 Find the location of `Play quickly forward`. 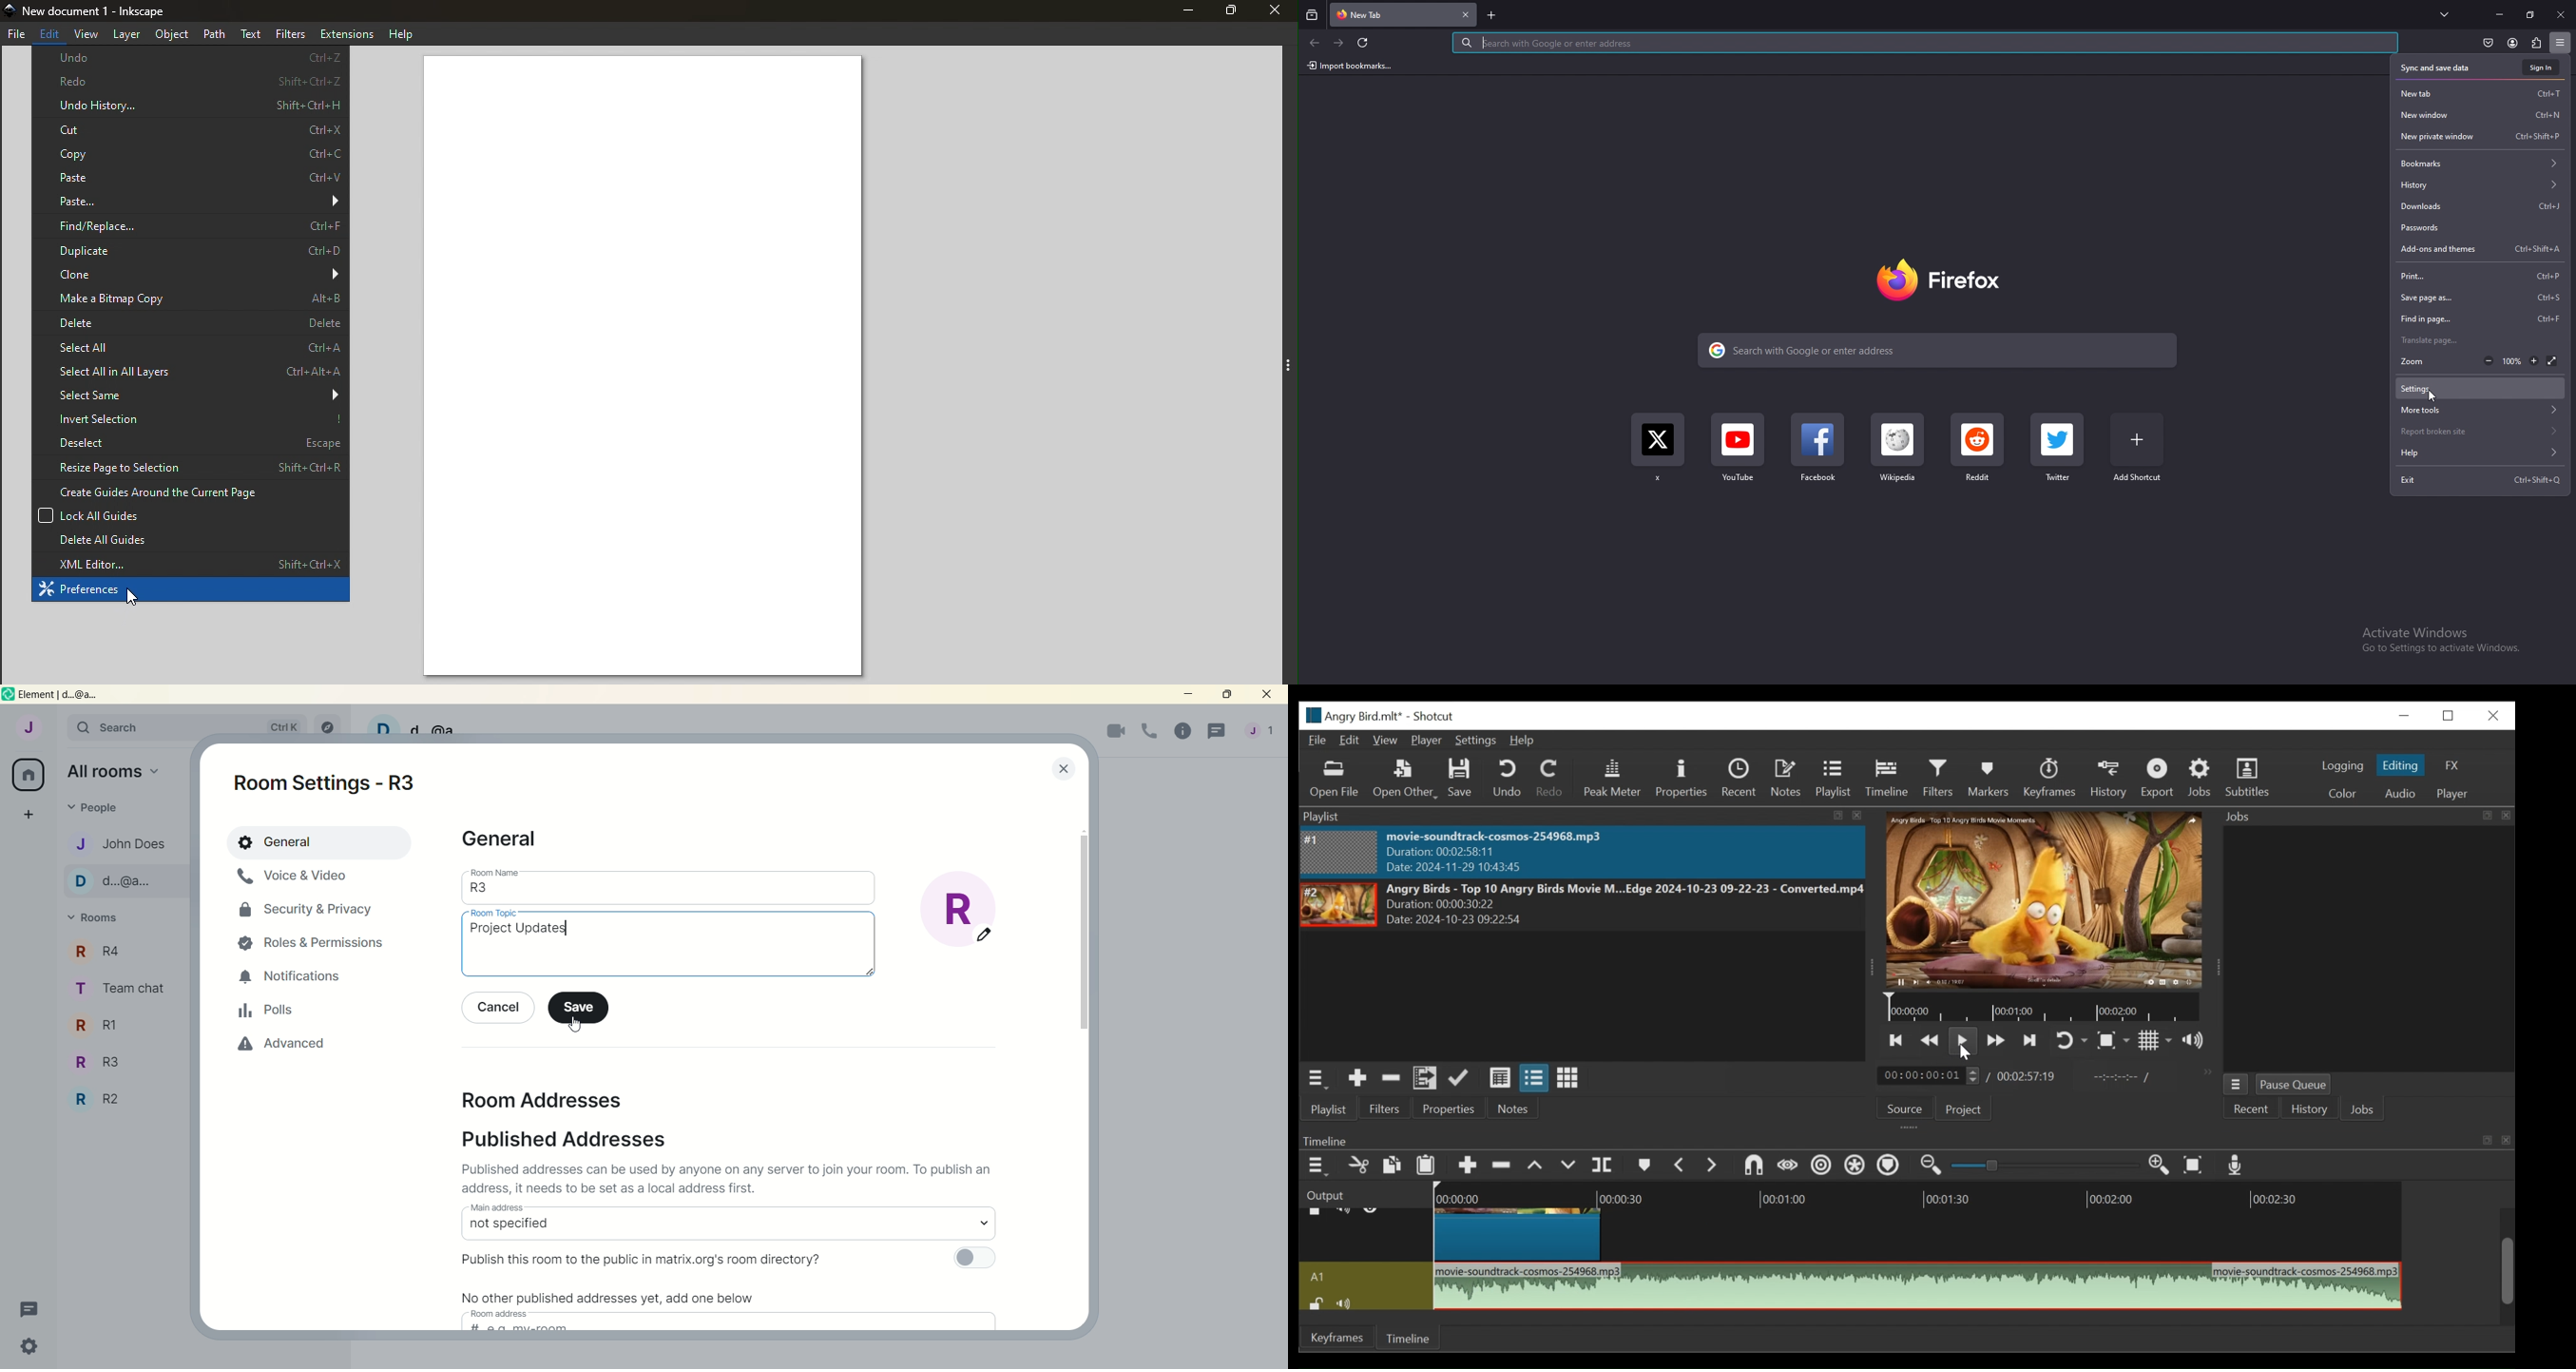

Play quickly forward is located at coordinates (1994, 1041).